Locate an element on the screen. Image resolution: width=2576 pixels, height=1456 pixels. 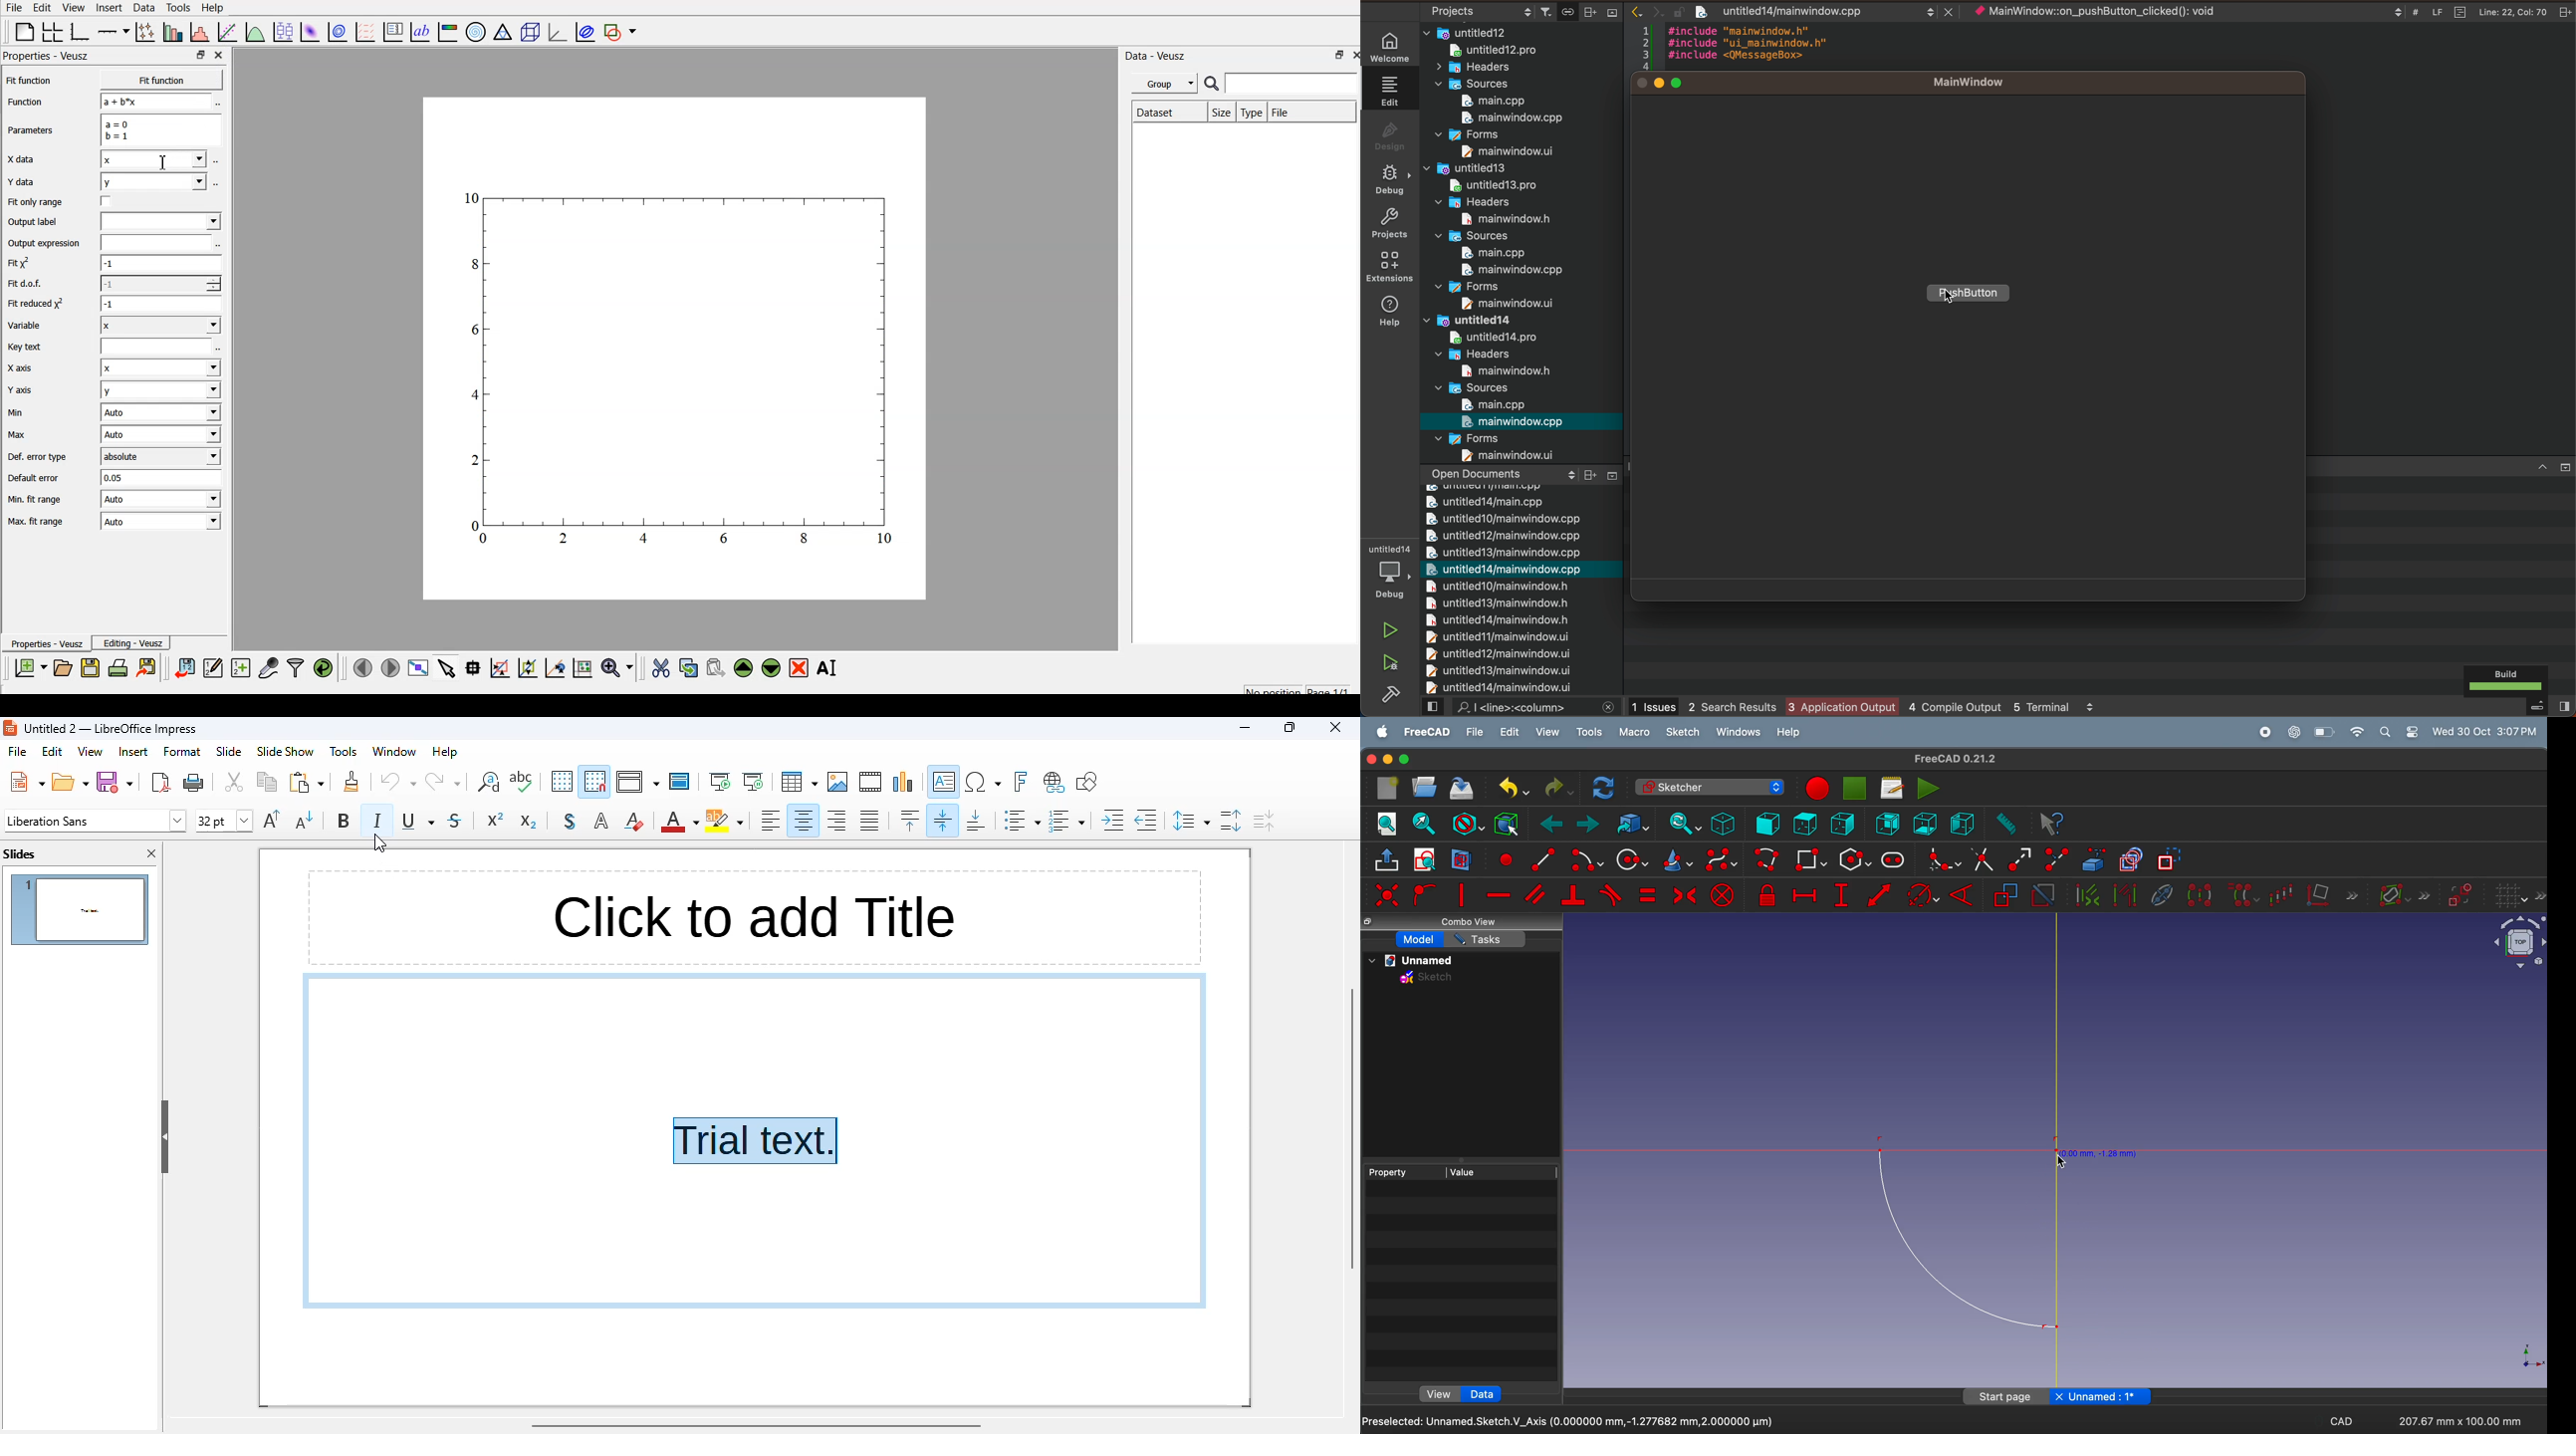
constrain point vertical is located at coordinates (1461, 895).